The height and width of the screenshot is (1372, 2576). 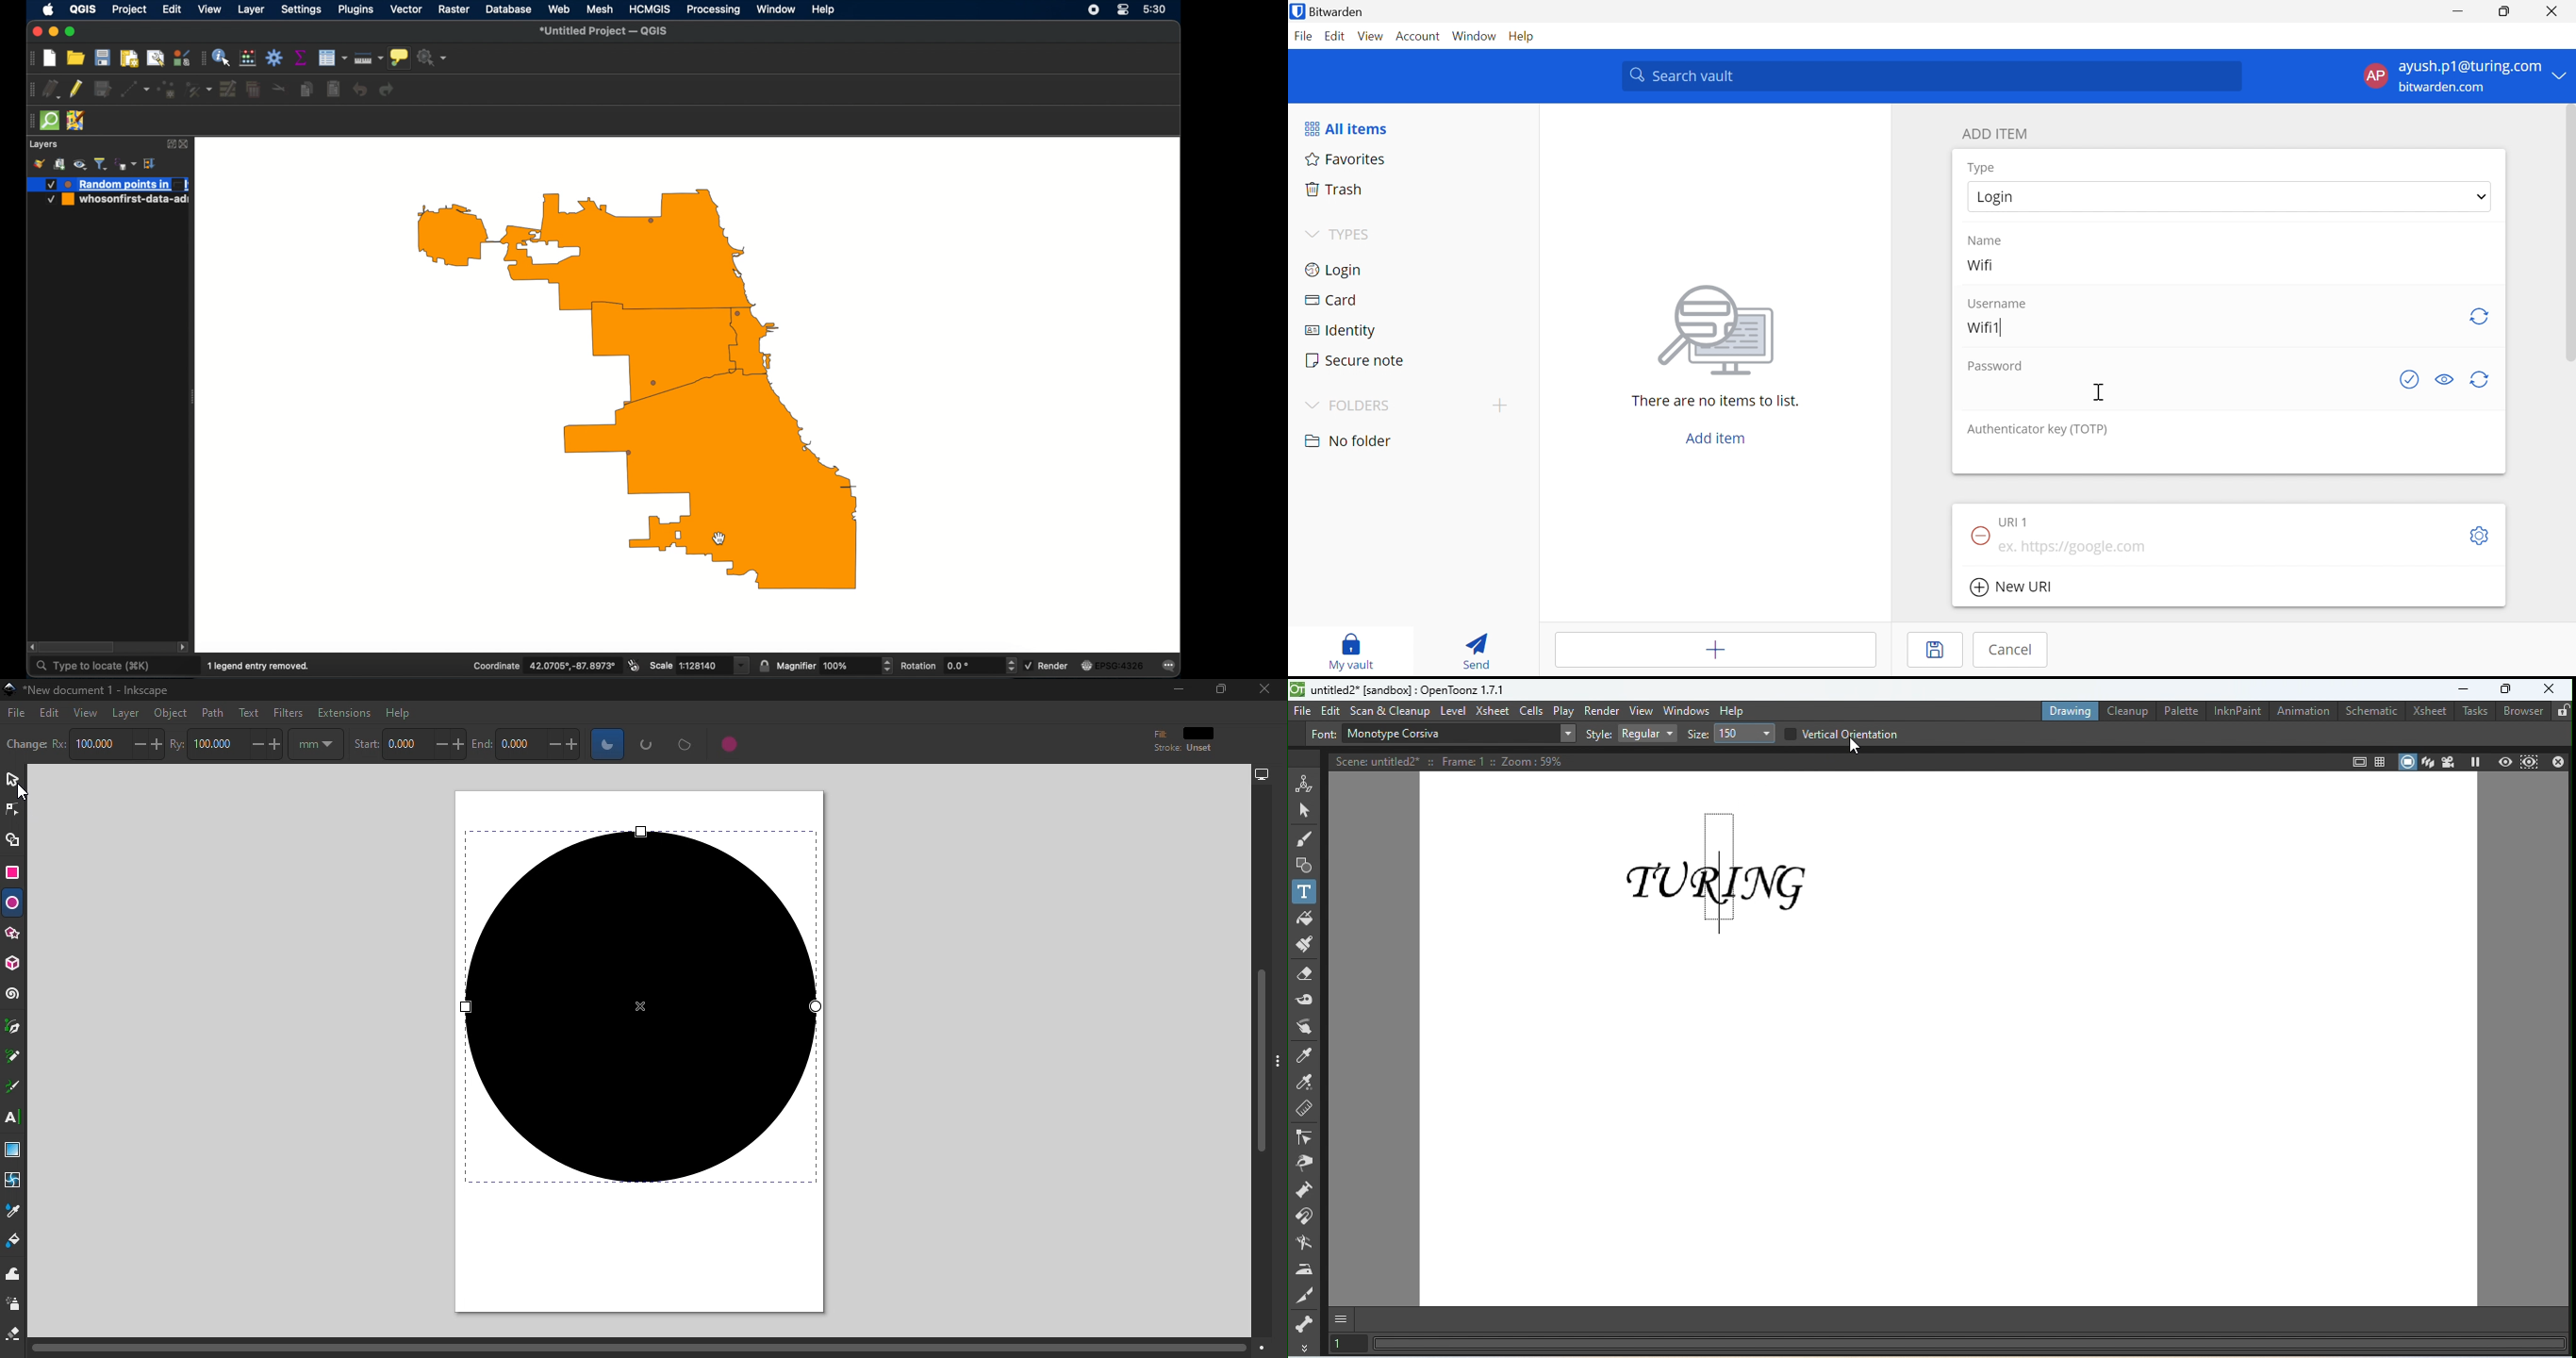 I want to click on 3D view, so click(x=2428, y=760).